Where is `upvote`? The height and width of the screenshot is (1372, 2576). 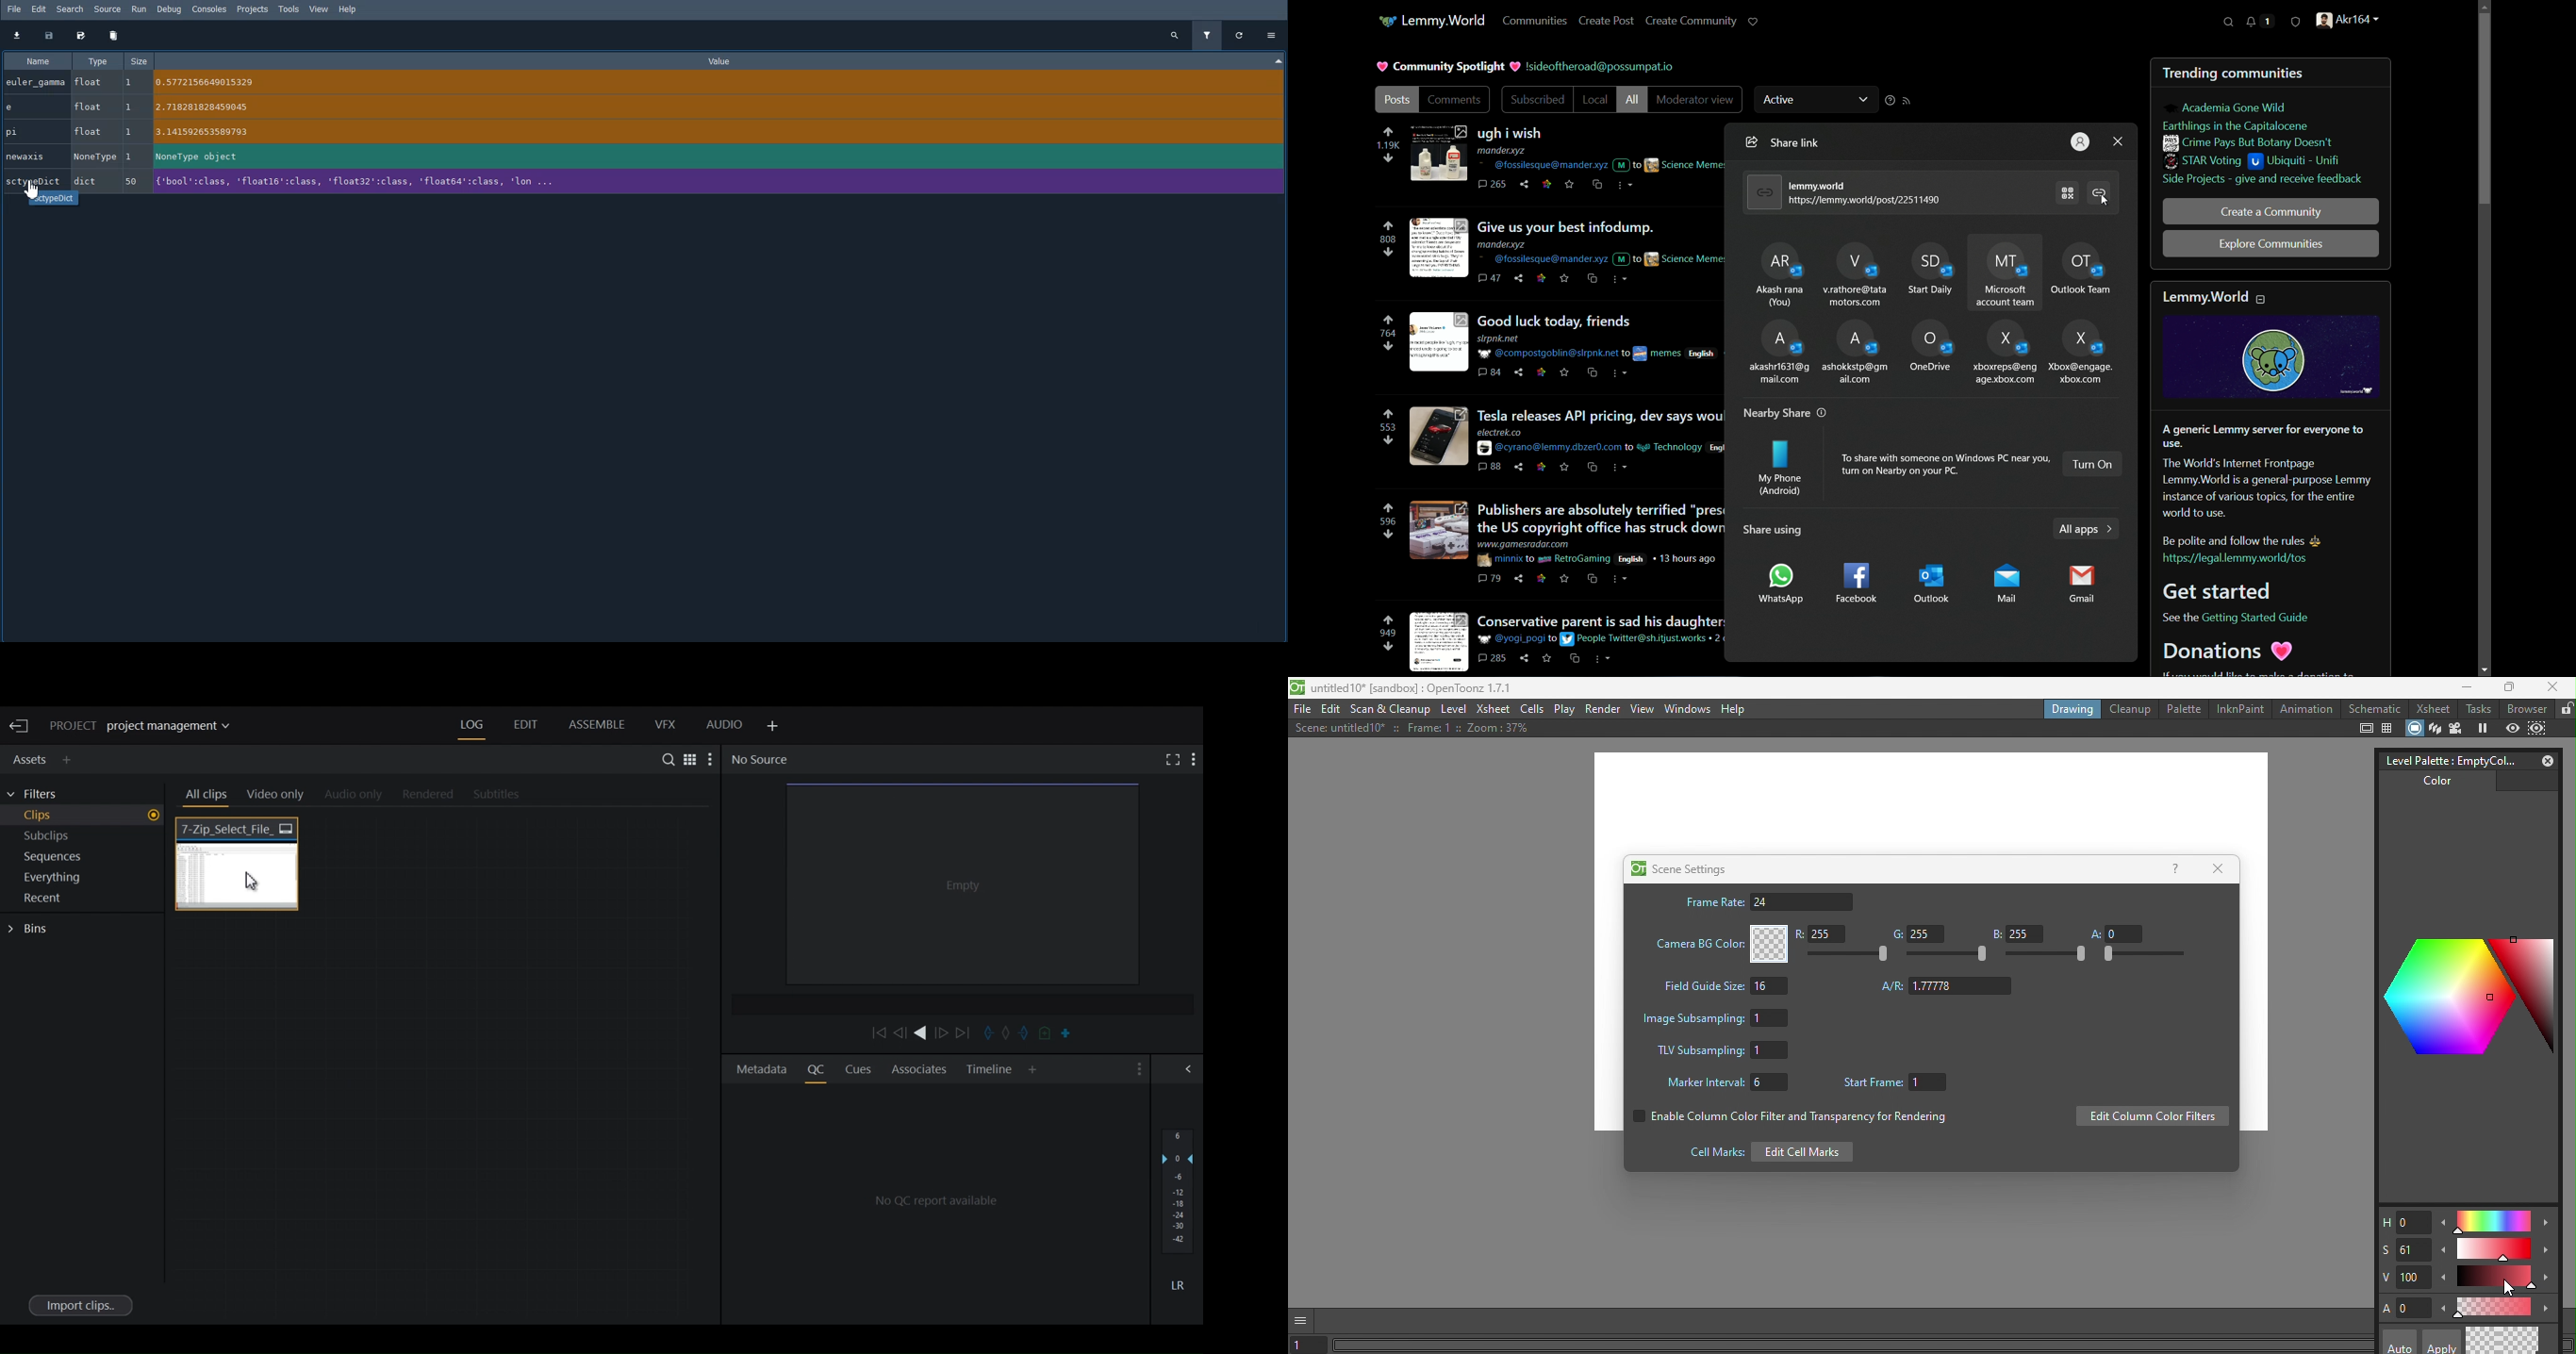
upvote is located at coordinates (1389, 226).